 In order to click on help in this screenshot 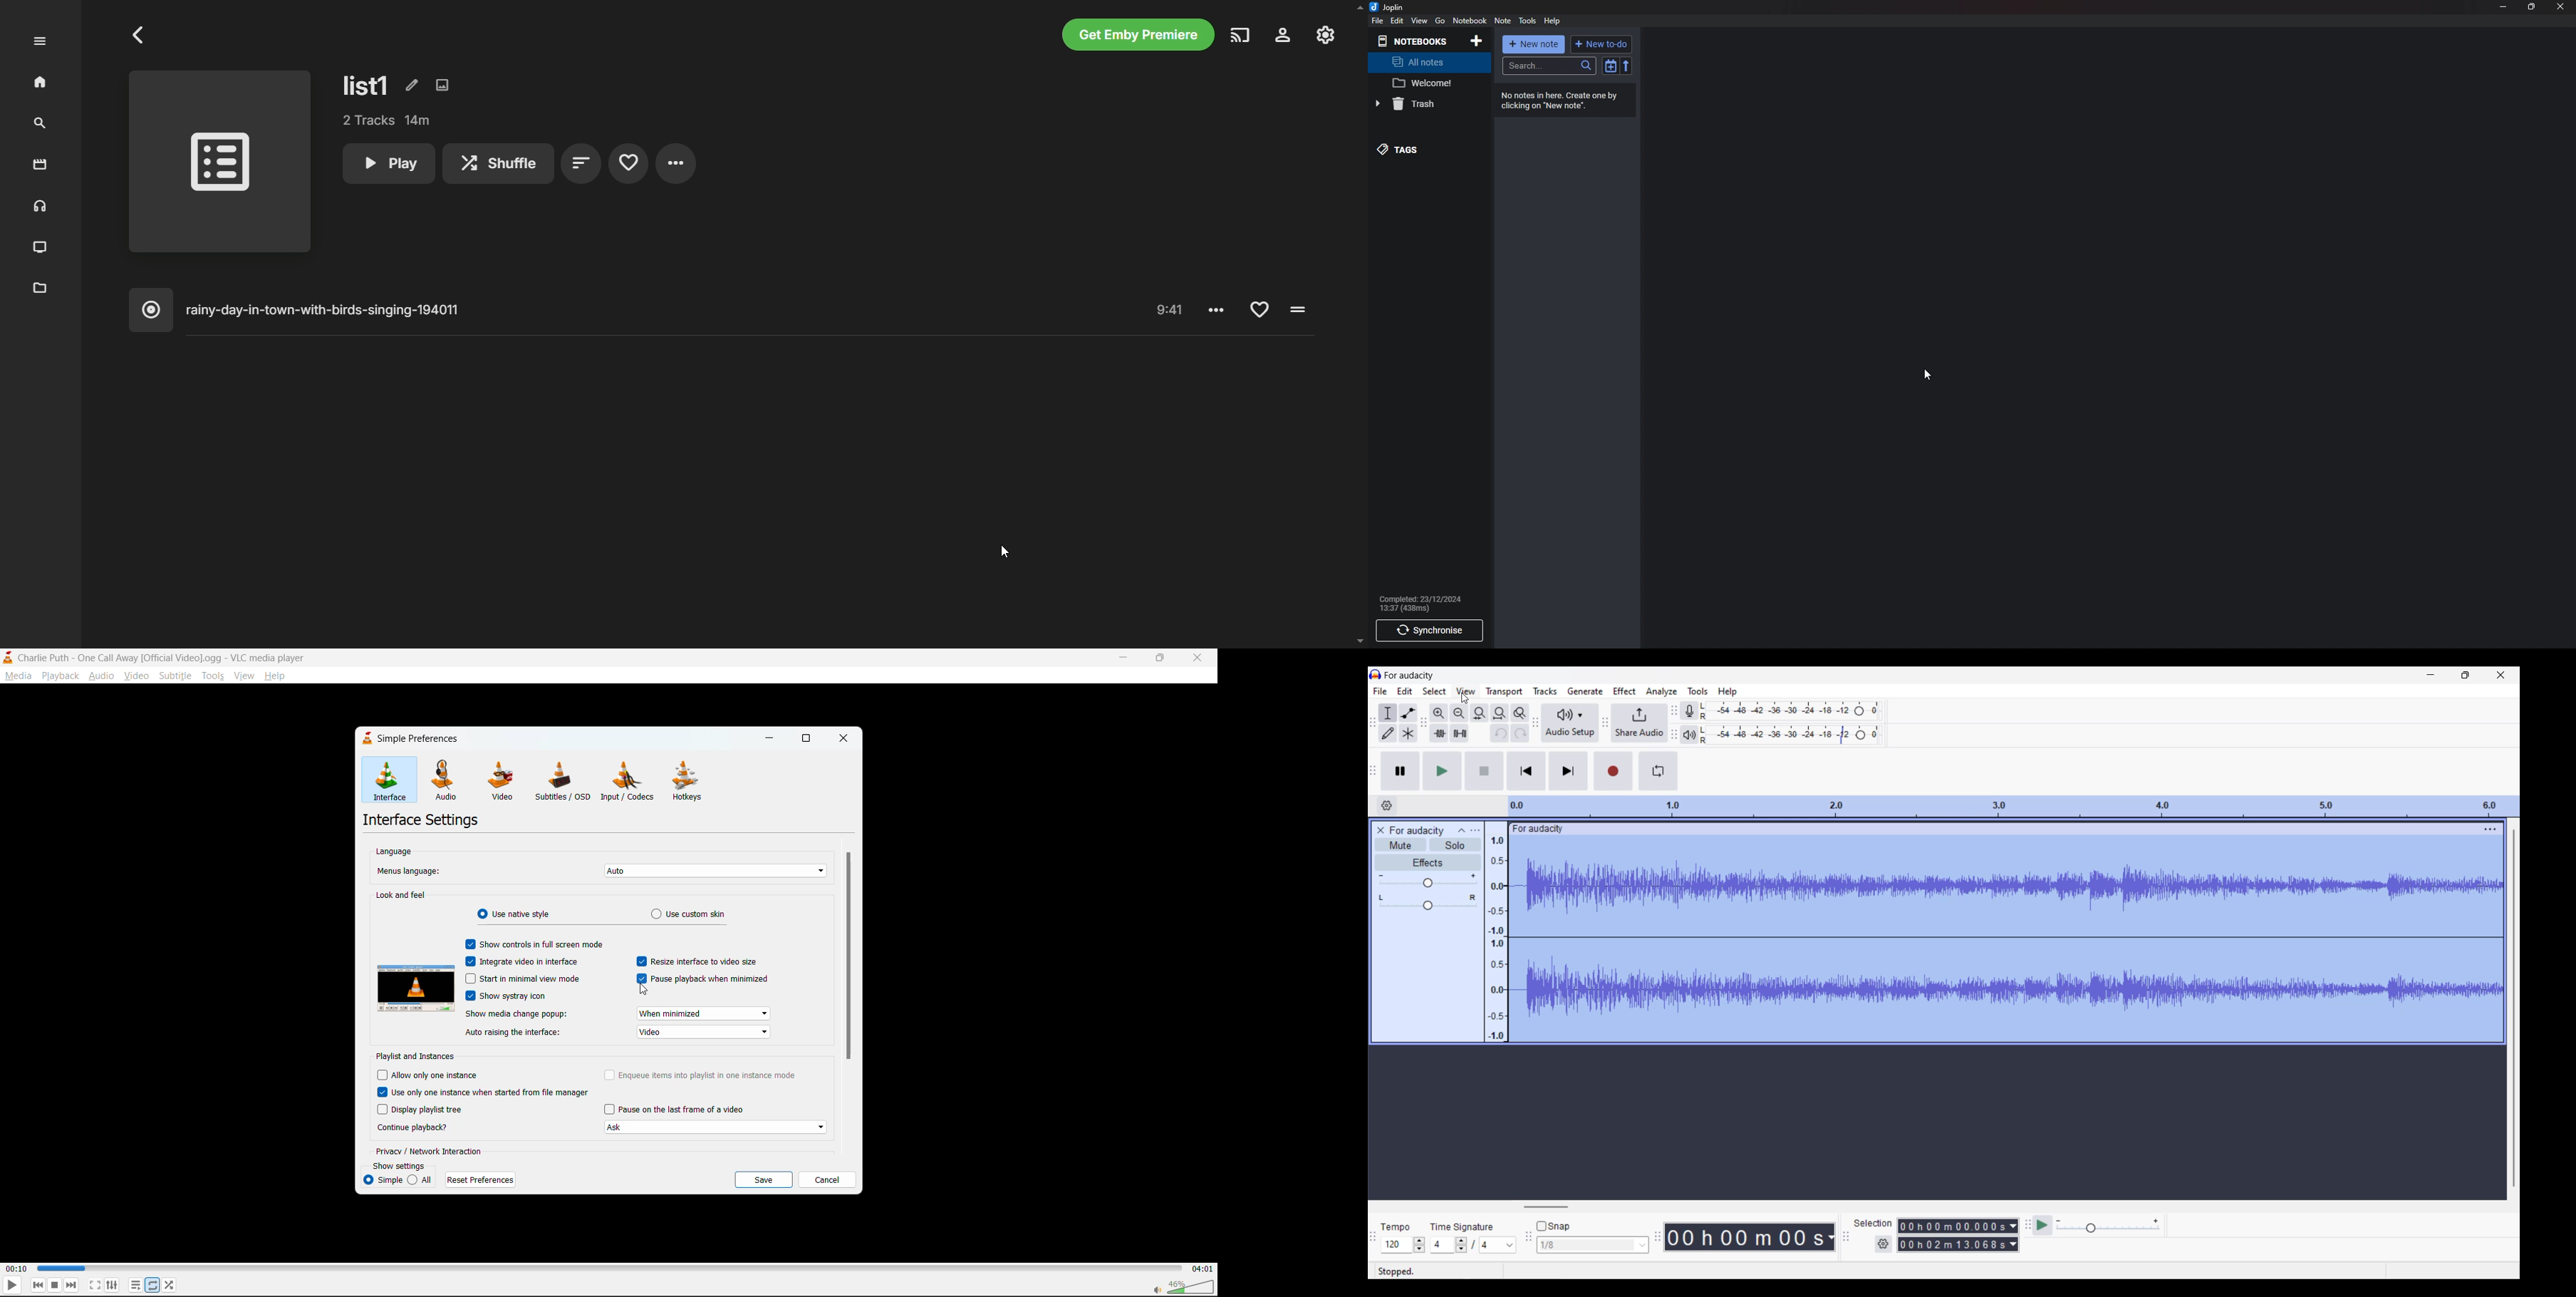, I will do `click(1552, 21)`.